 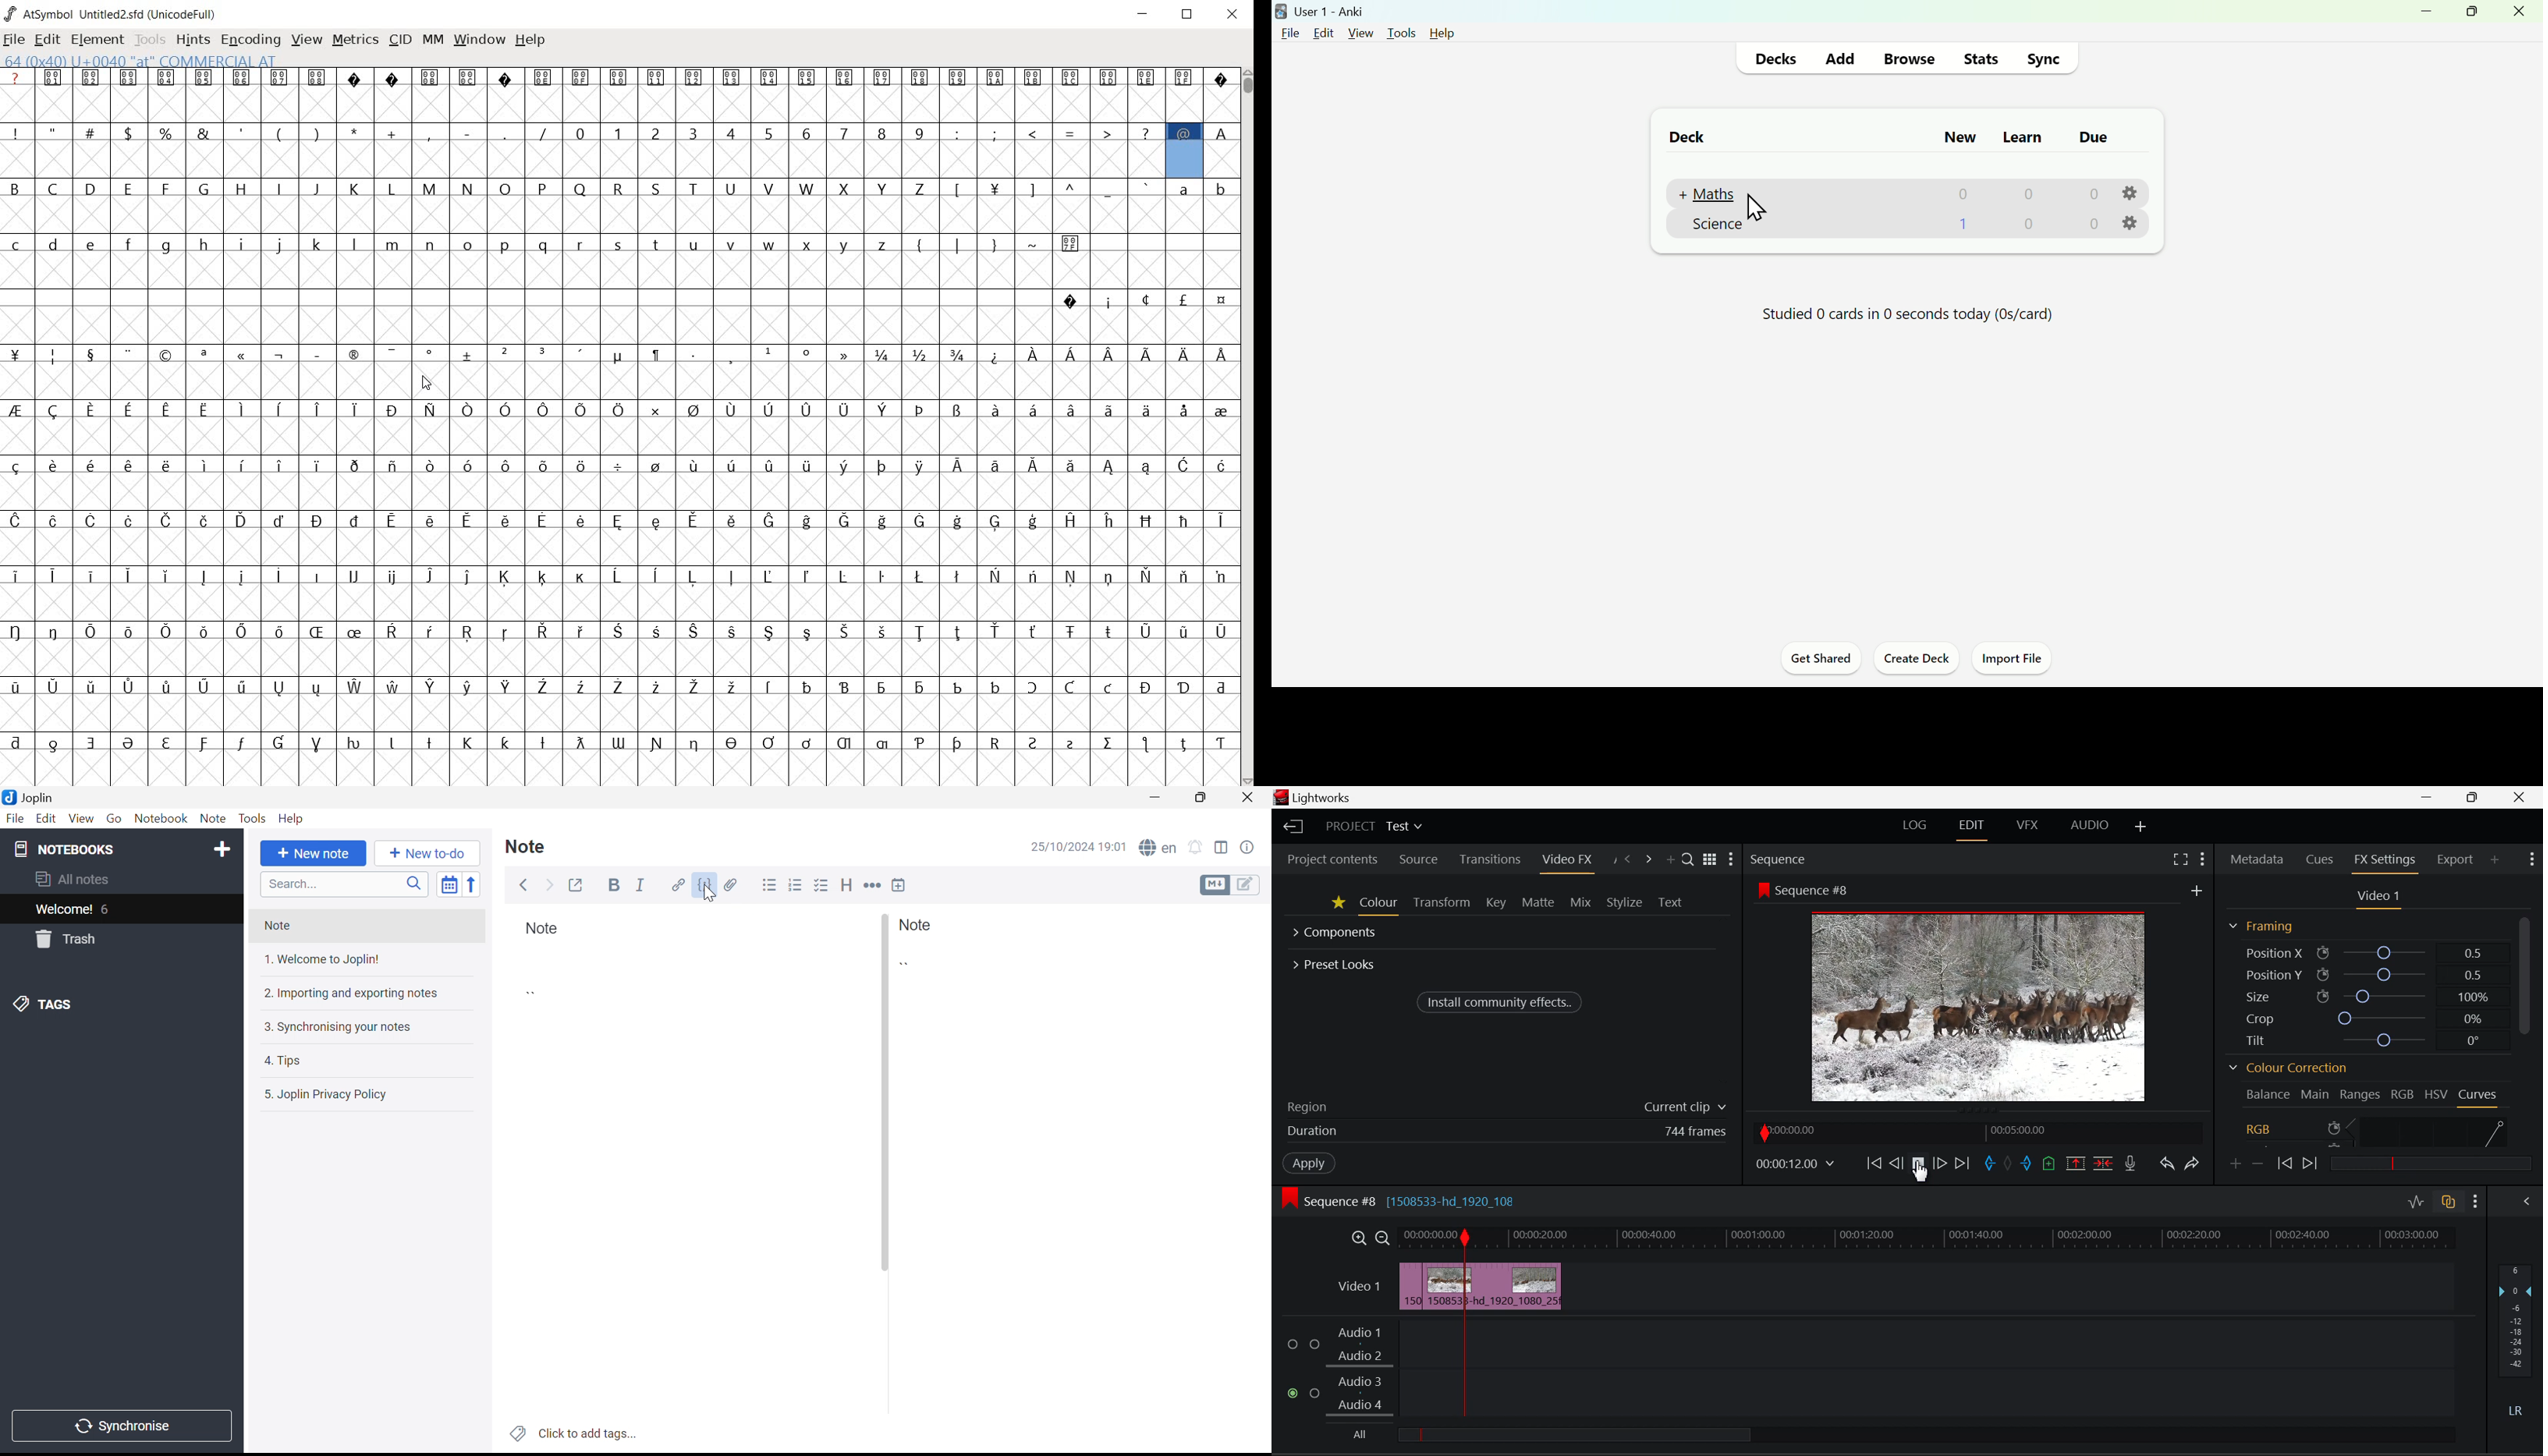 What do you see at coordinates (345, 883) in the screenshot?
I see `Search bar` at bounding box center [345, 883].